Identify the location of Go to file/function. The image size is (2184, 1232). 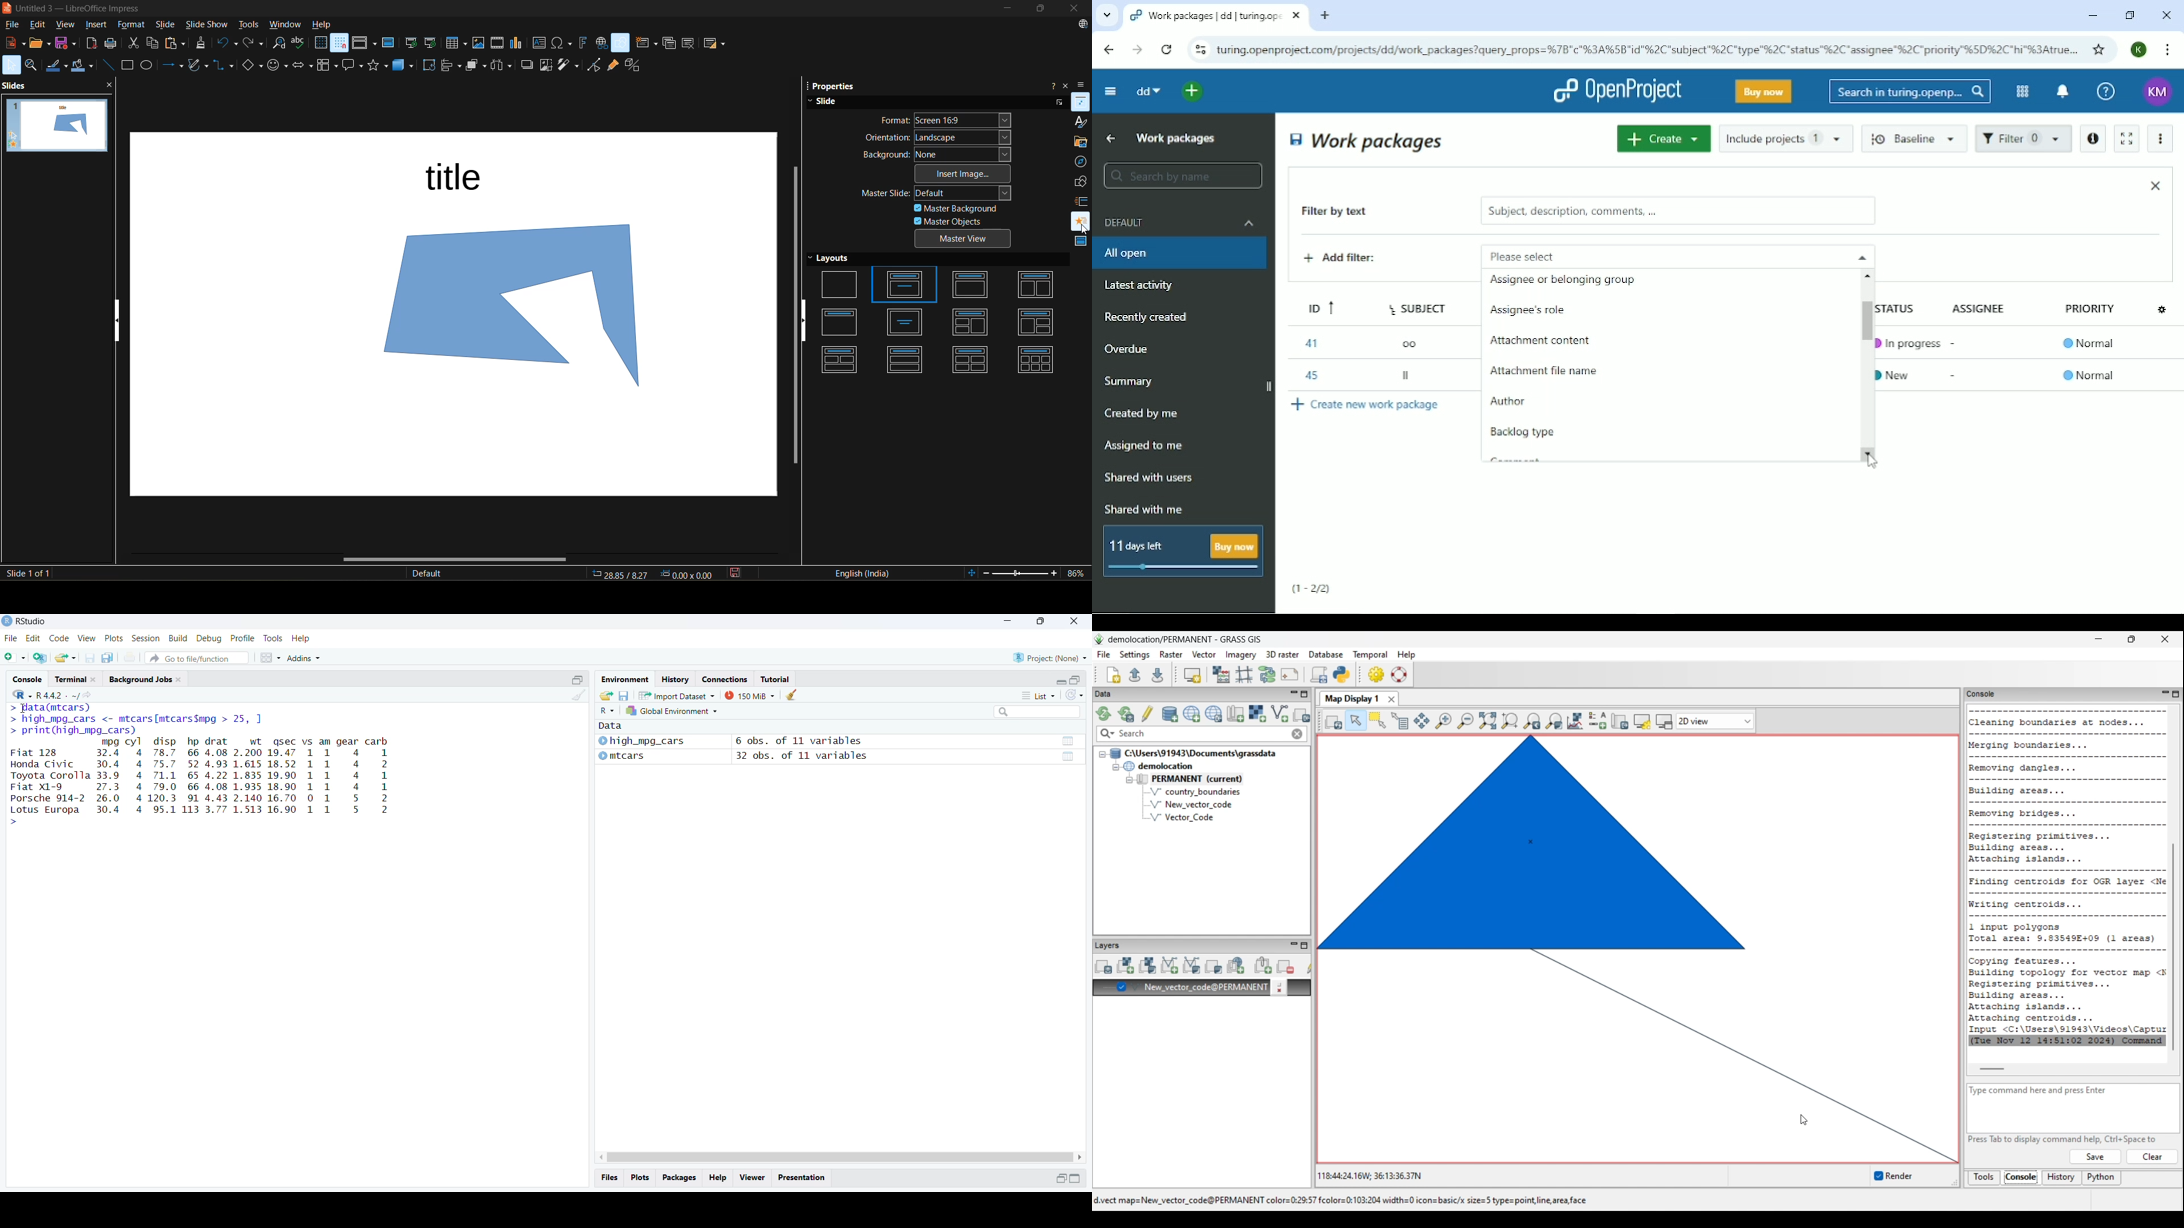
(196, 658).